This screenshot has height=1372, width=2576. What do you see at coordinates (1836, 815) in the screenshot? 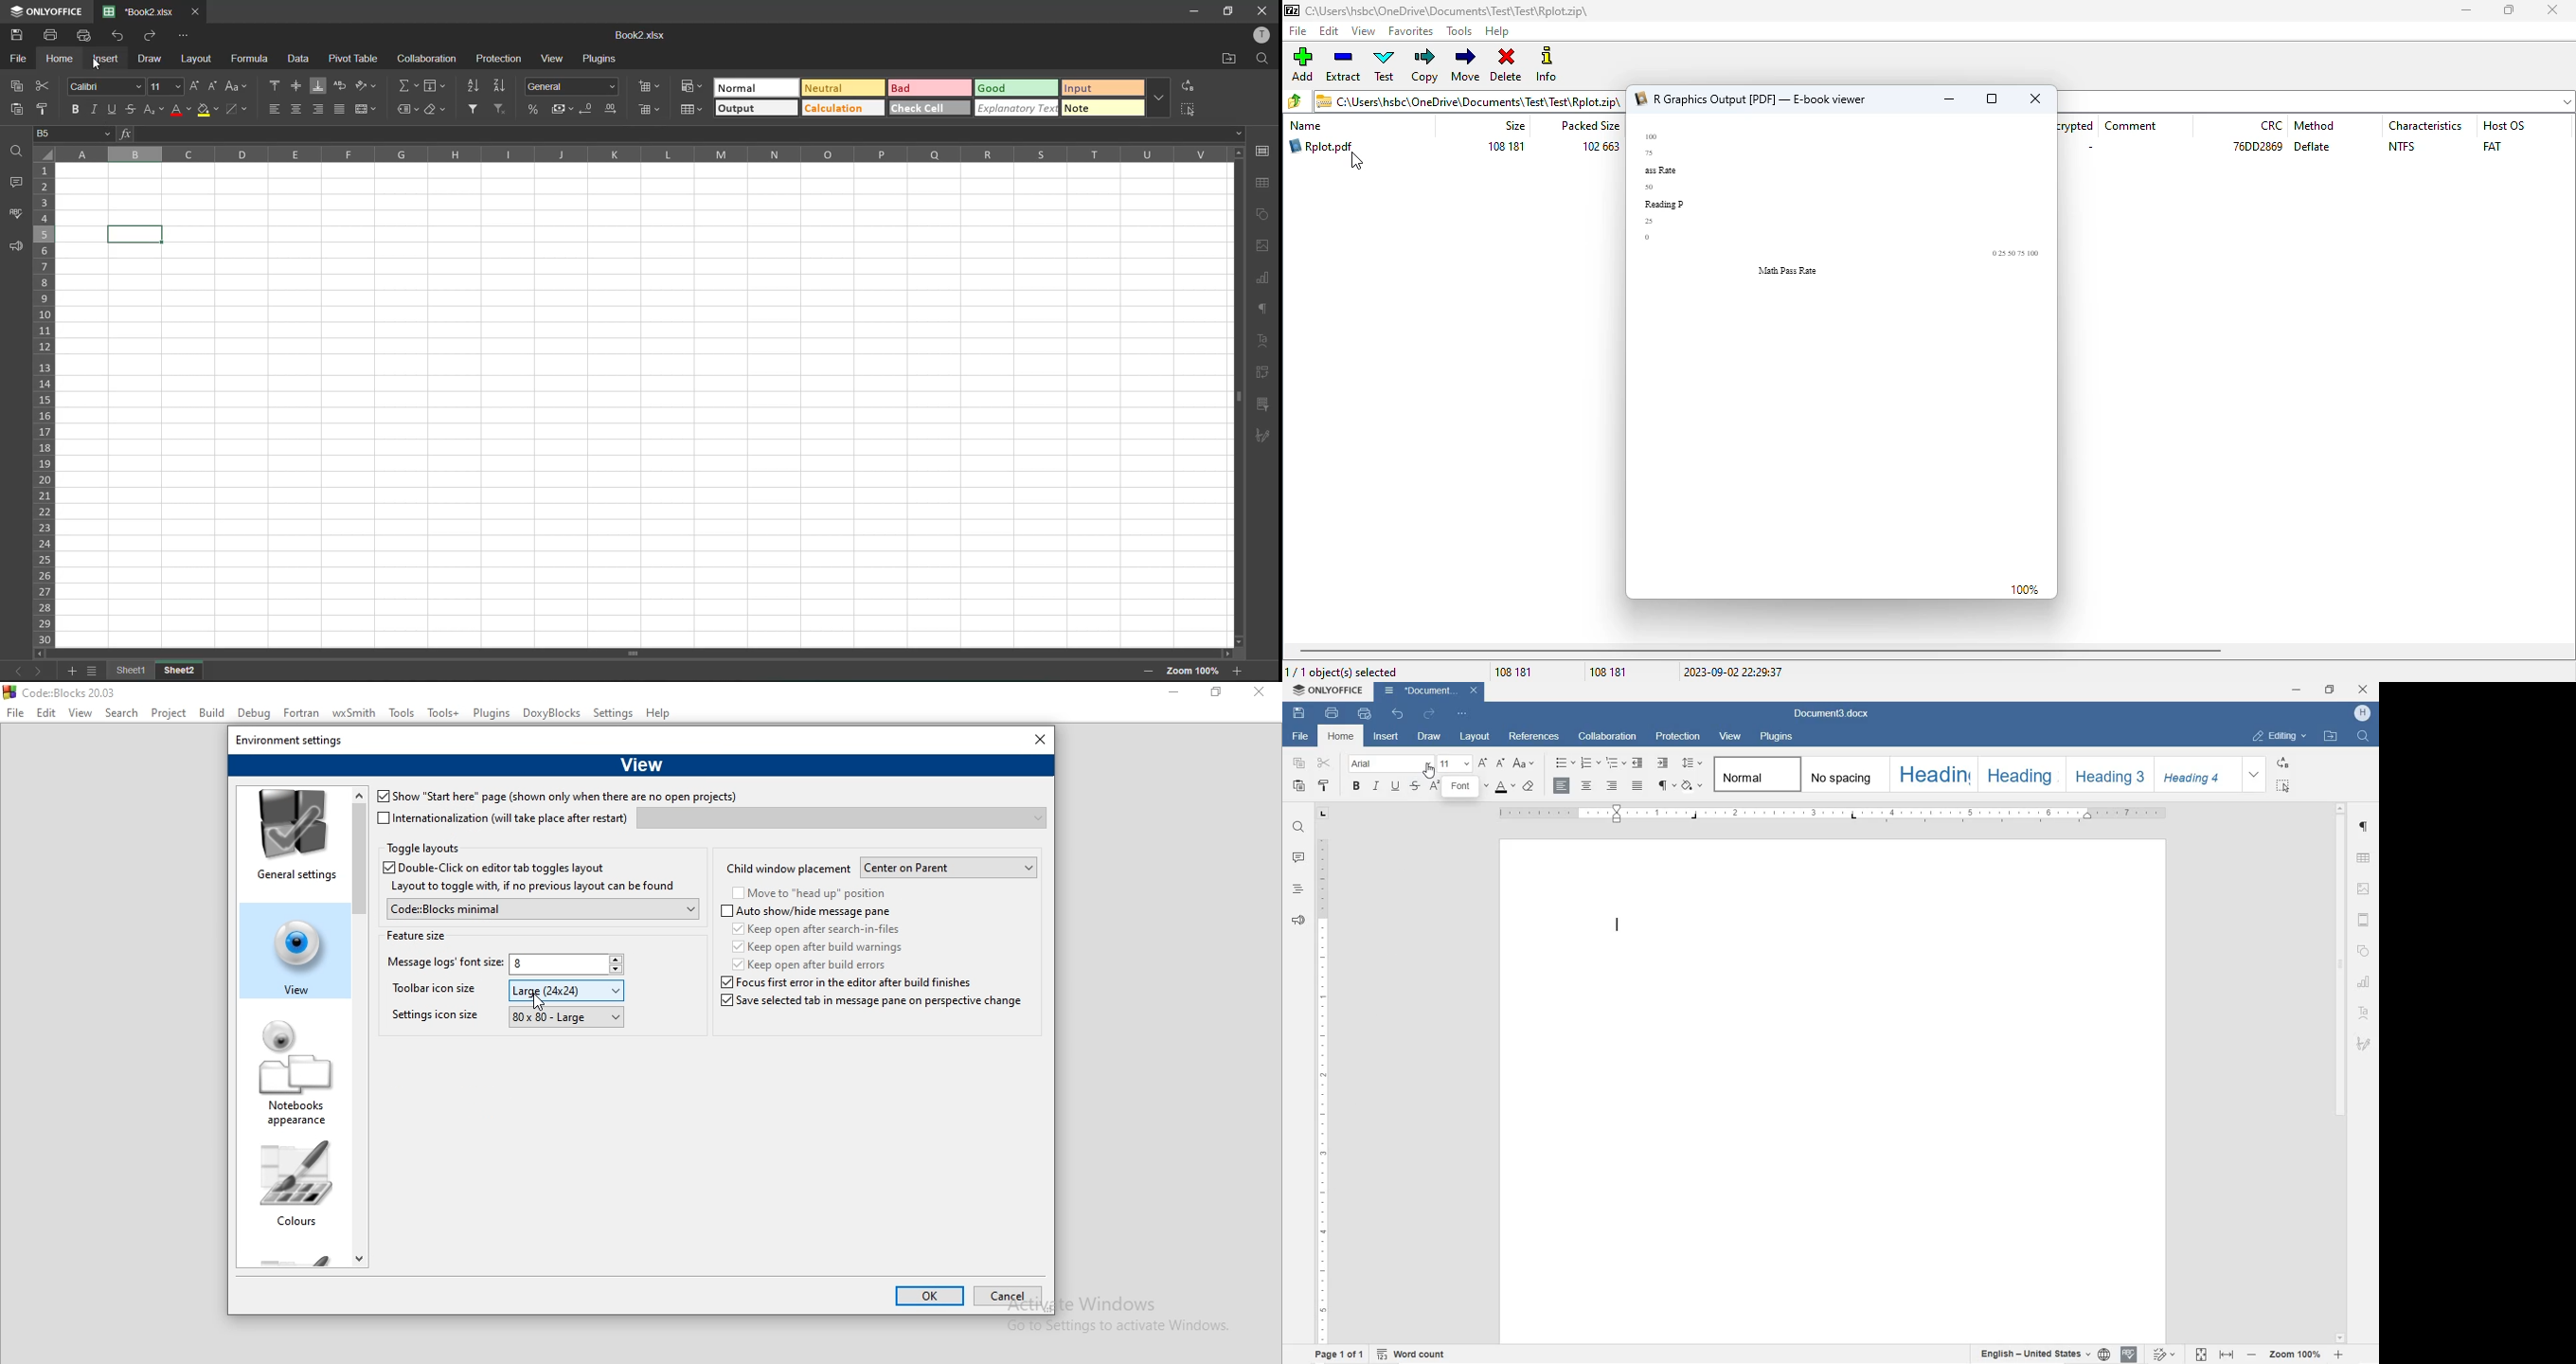
I see `RULER` at bounding box center [1836, 815].